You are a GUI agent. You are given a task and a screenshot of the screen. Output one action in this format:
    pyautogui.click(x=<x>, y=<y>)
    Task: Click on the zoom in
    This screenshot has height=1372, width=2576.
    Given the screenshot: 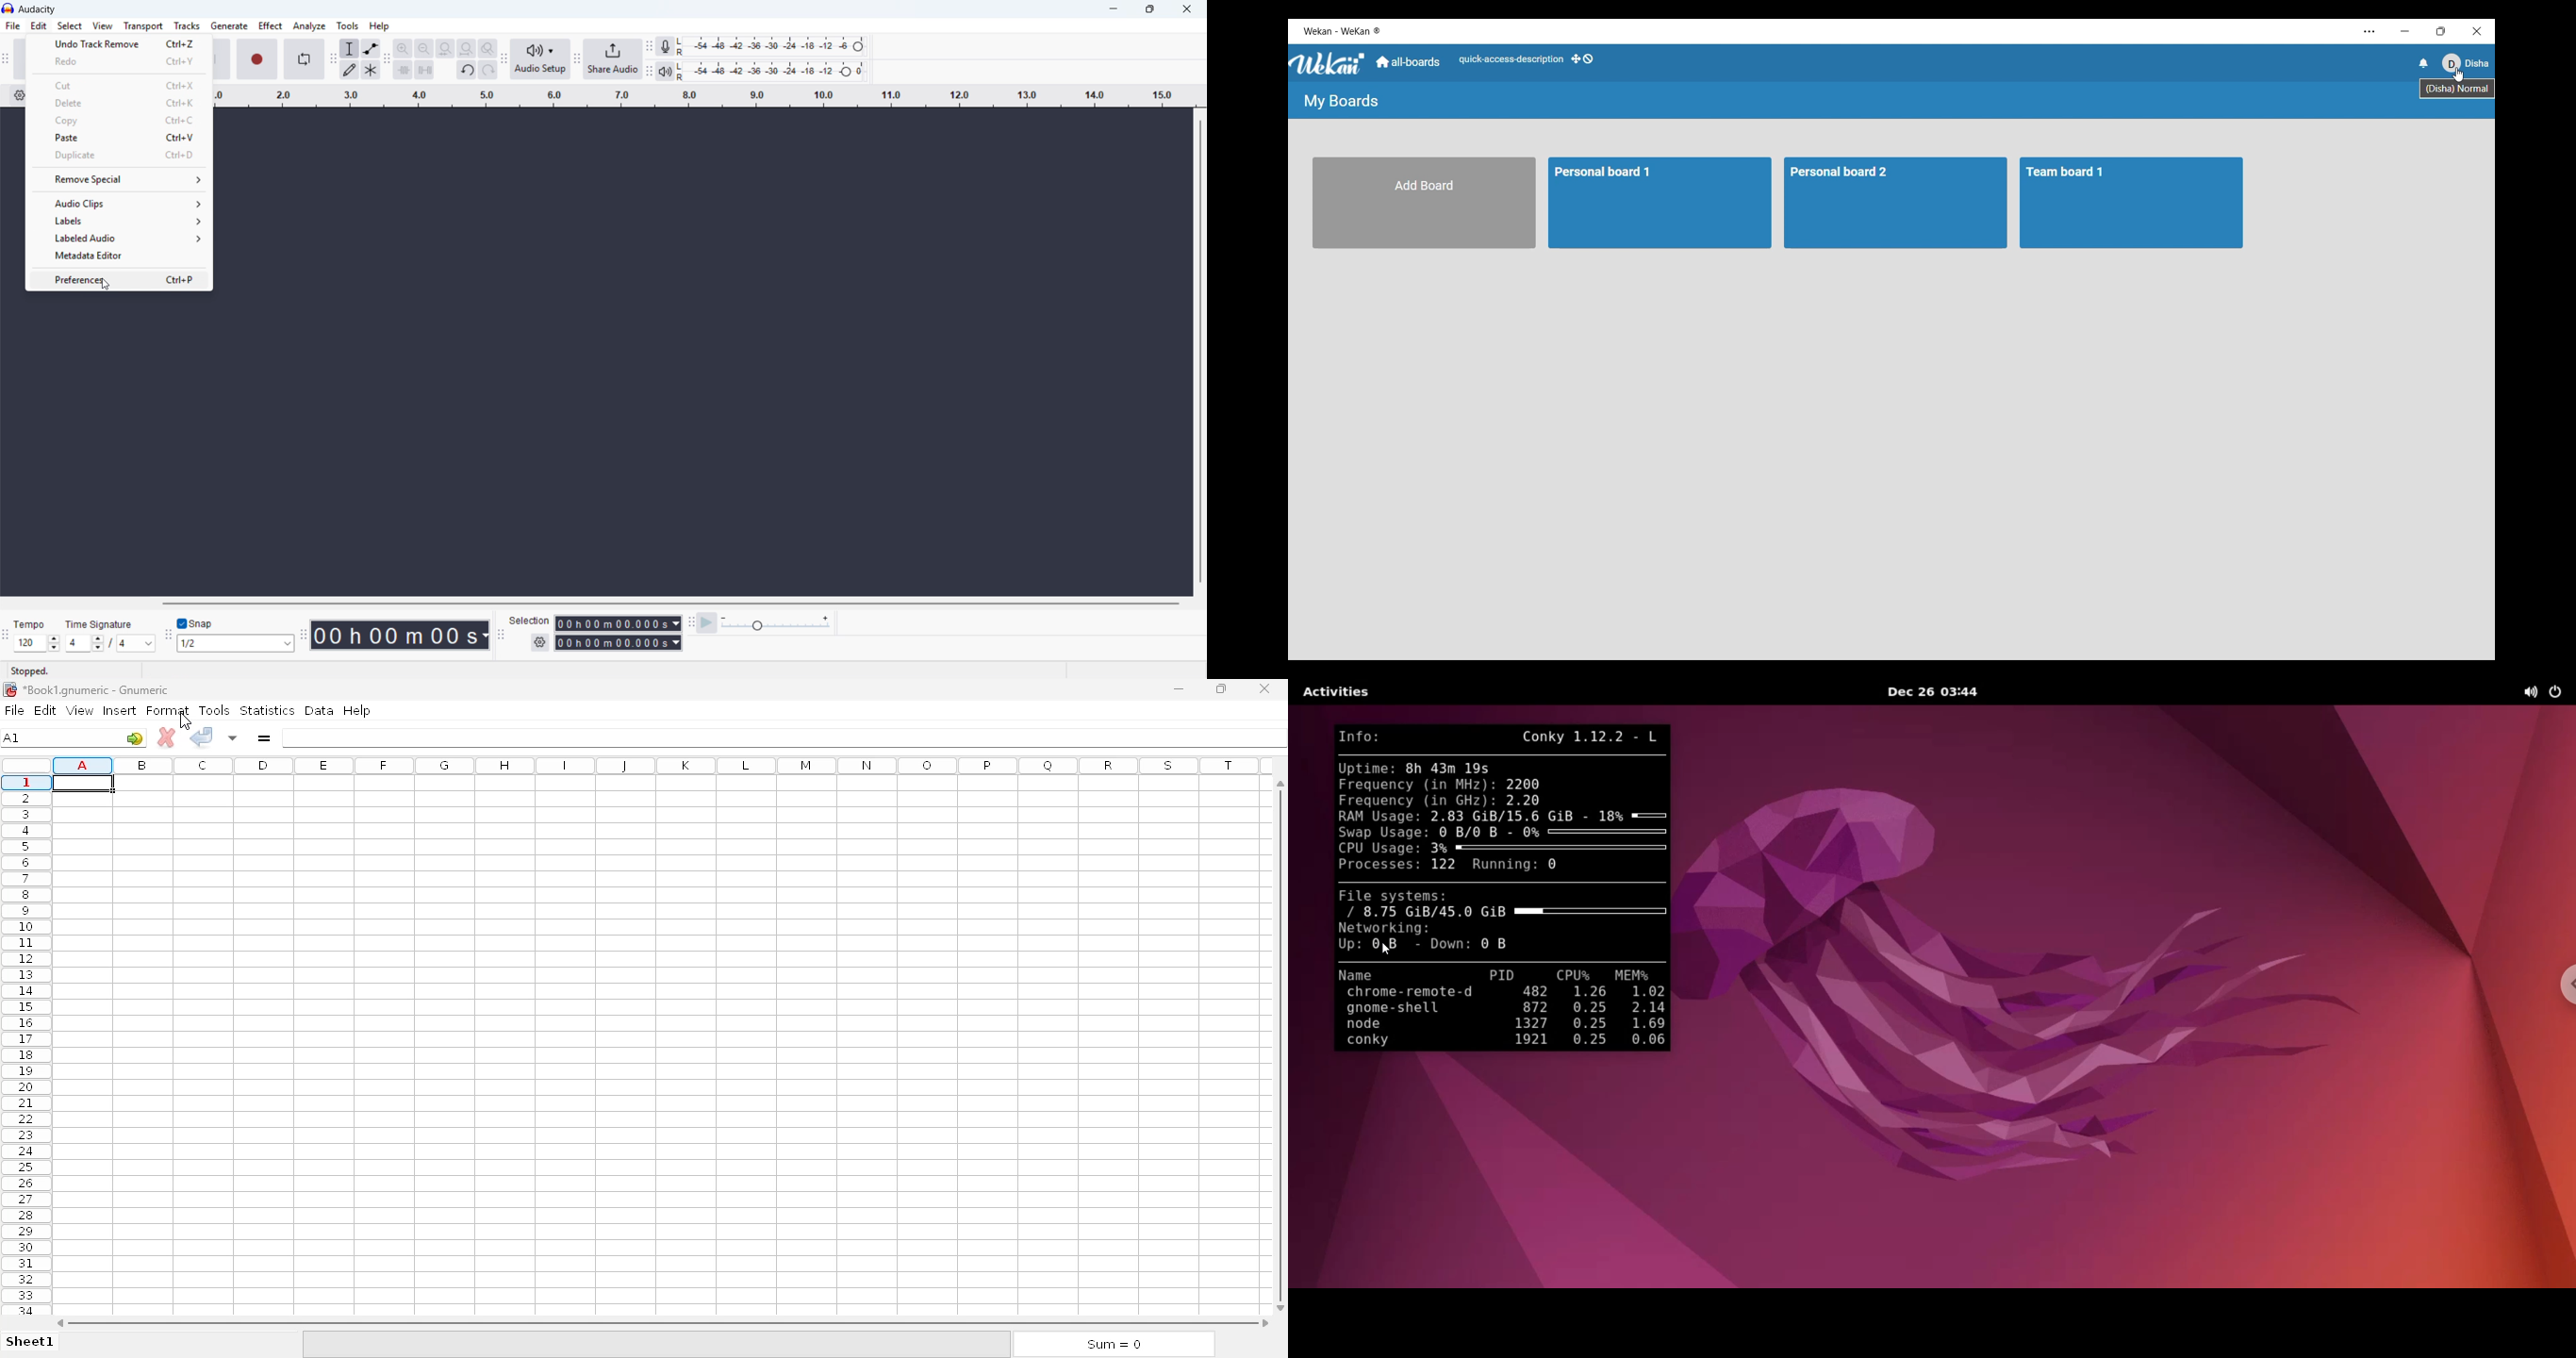 What is the action you would take?
    pyautogui.click(x=403, y=48)
    